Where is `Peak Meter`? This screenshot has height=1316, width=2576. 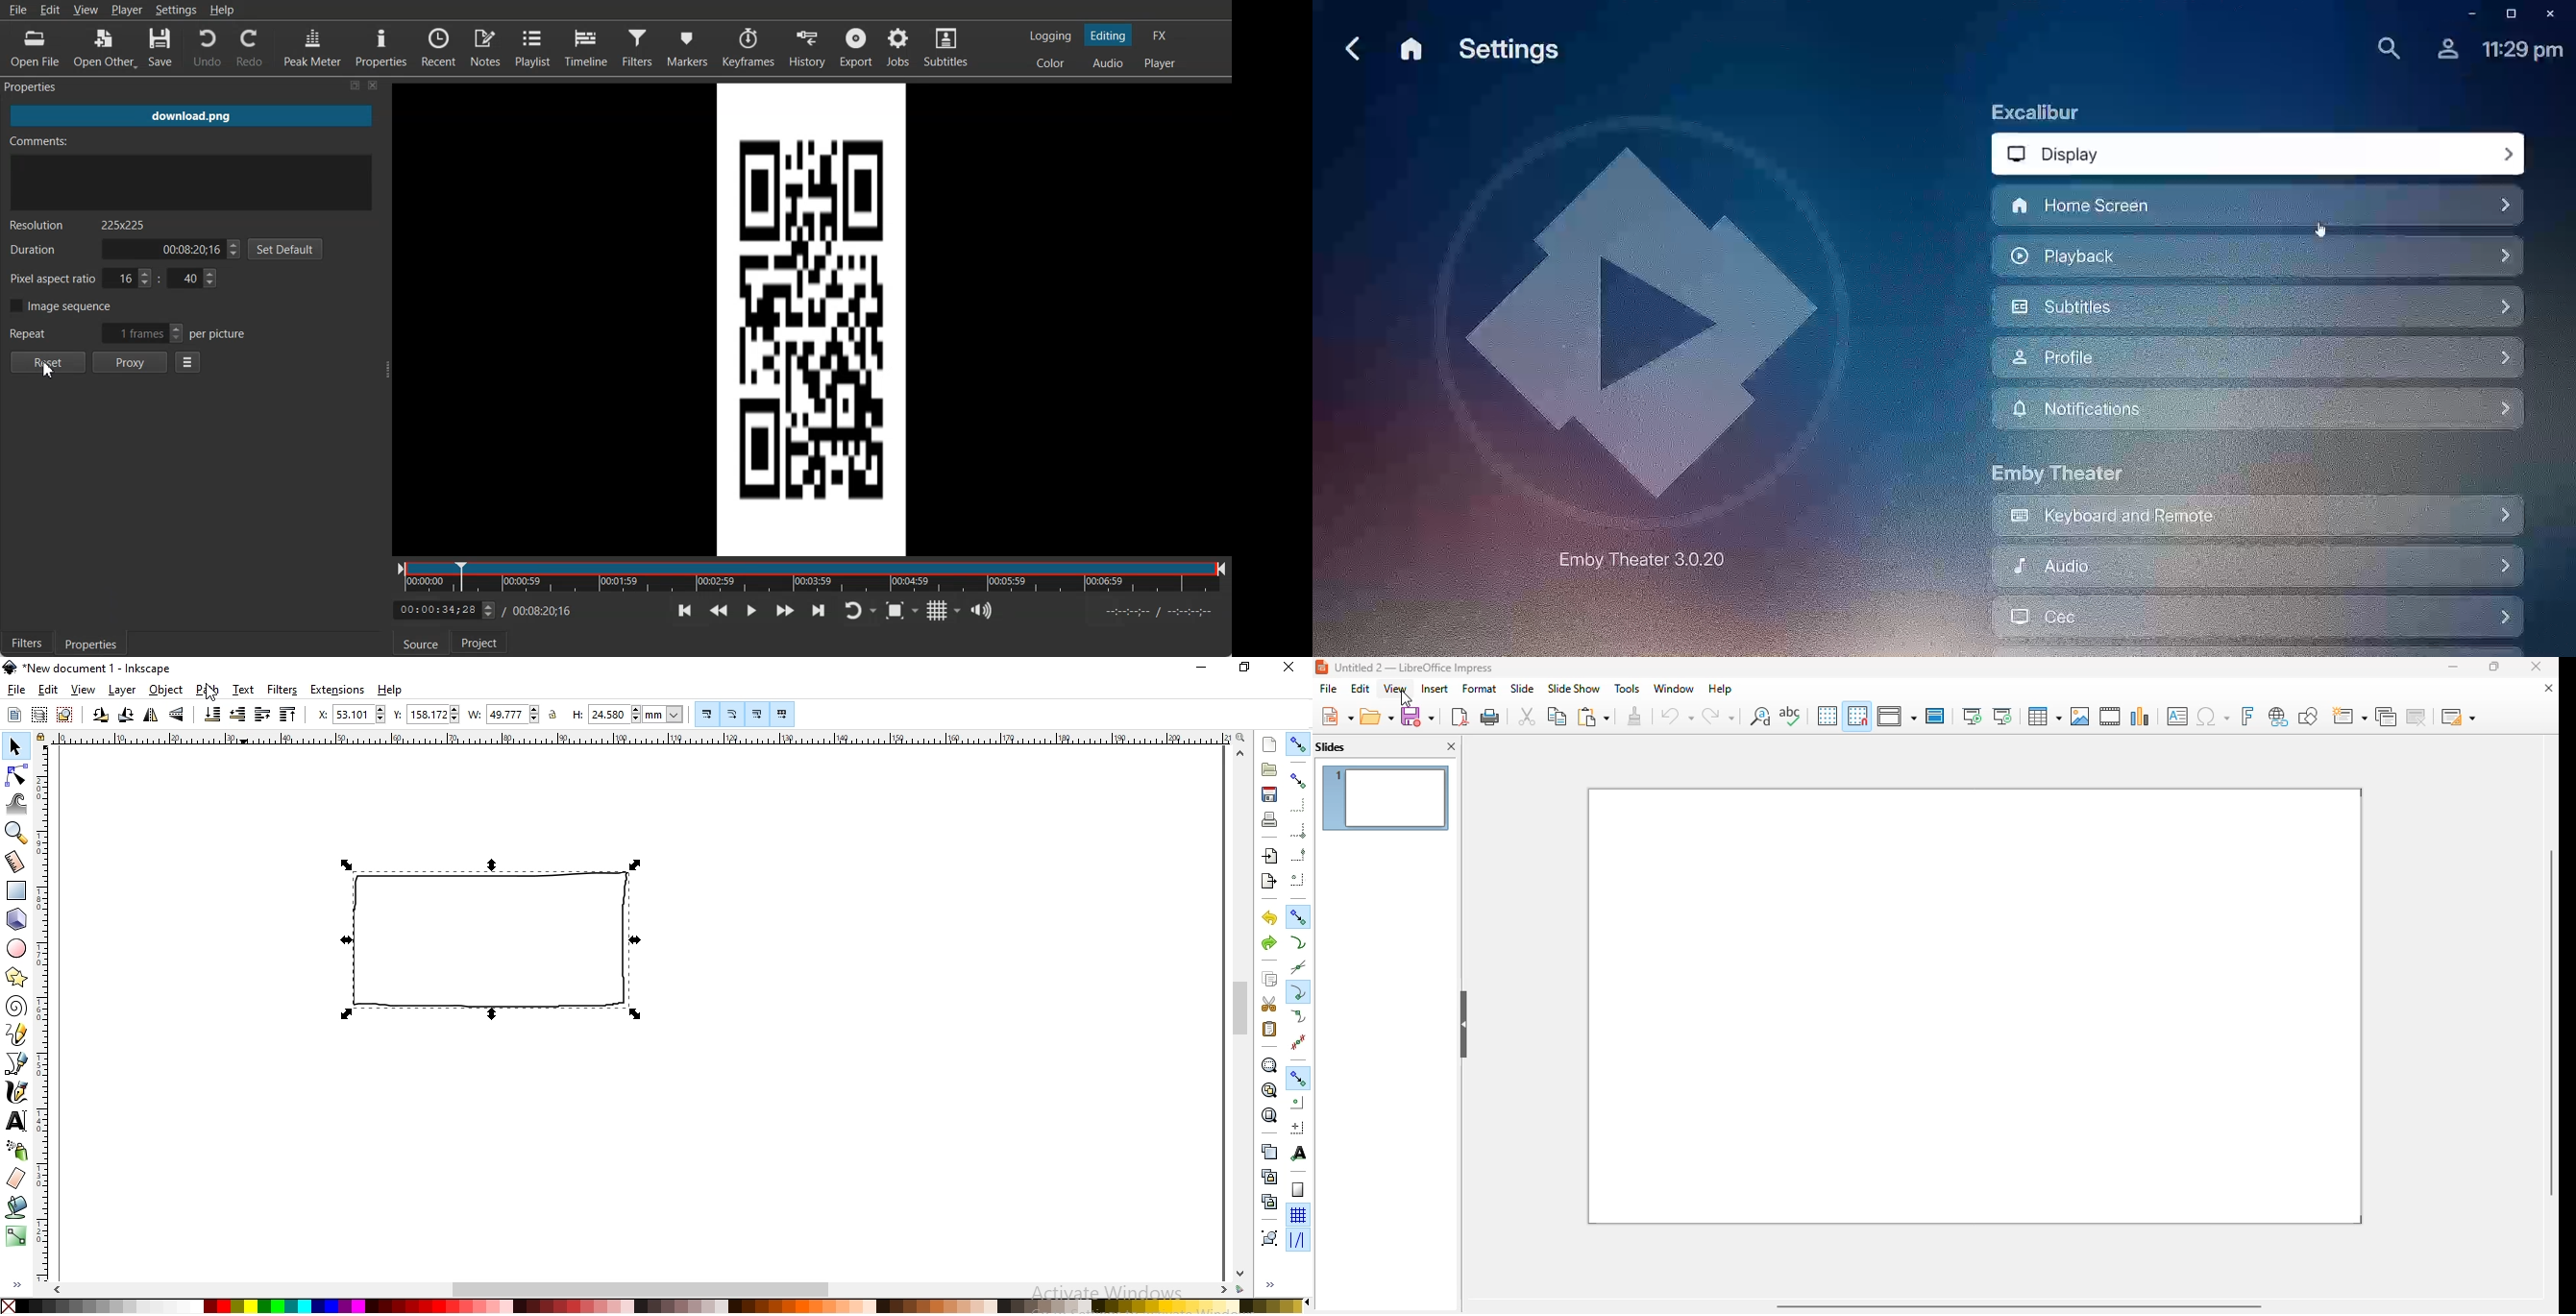 Peak Meter is located at coordinates (312, 47).